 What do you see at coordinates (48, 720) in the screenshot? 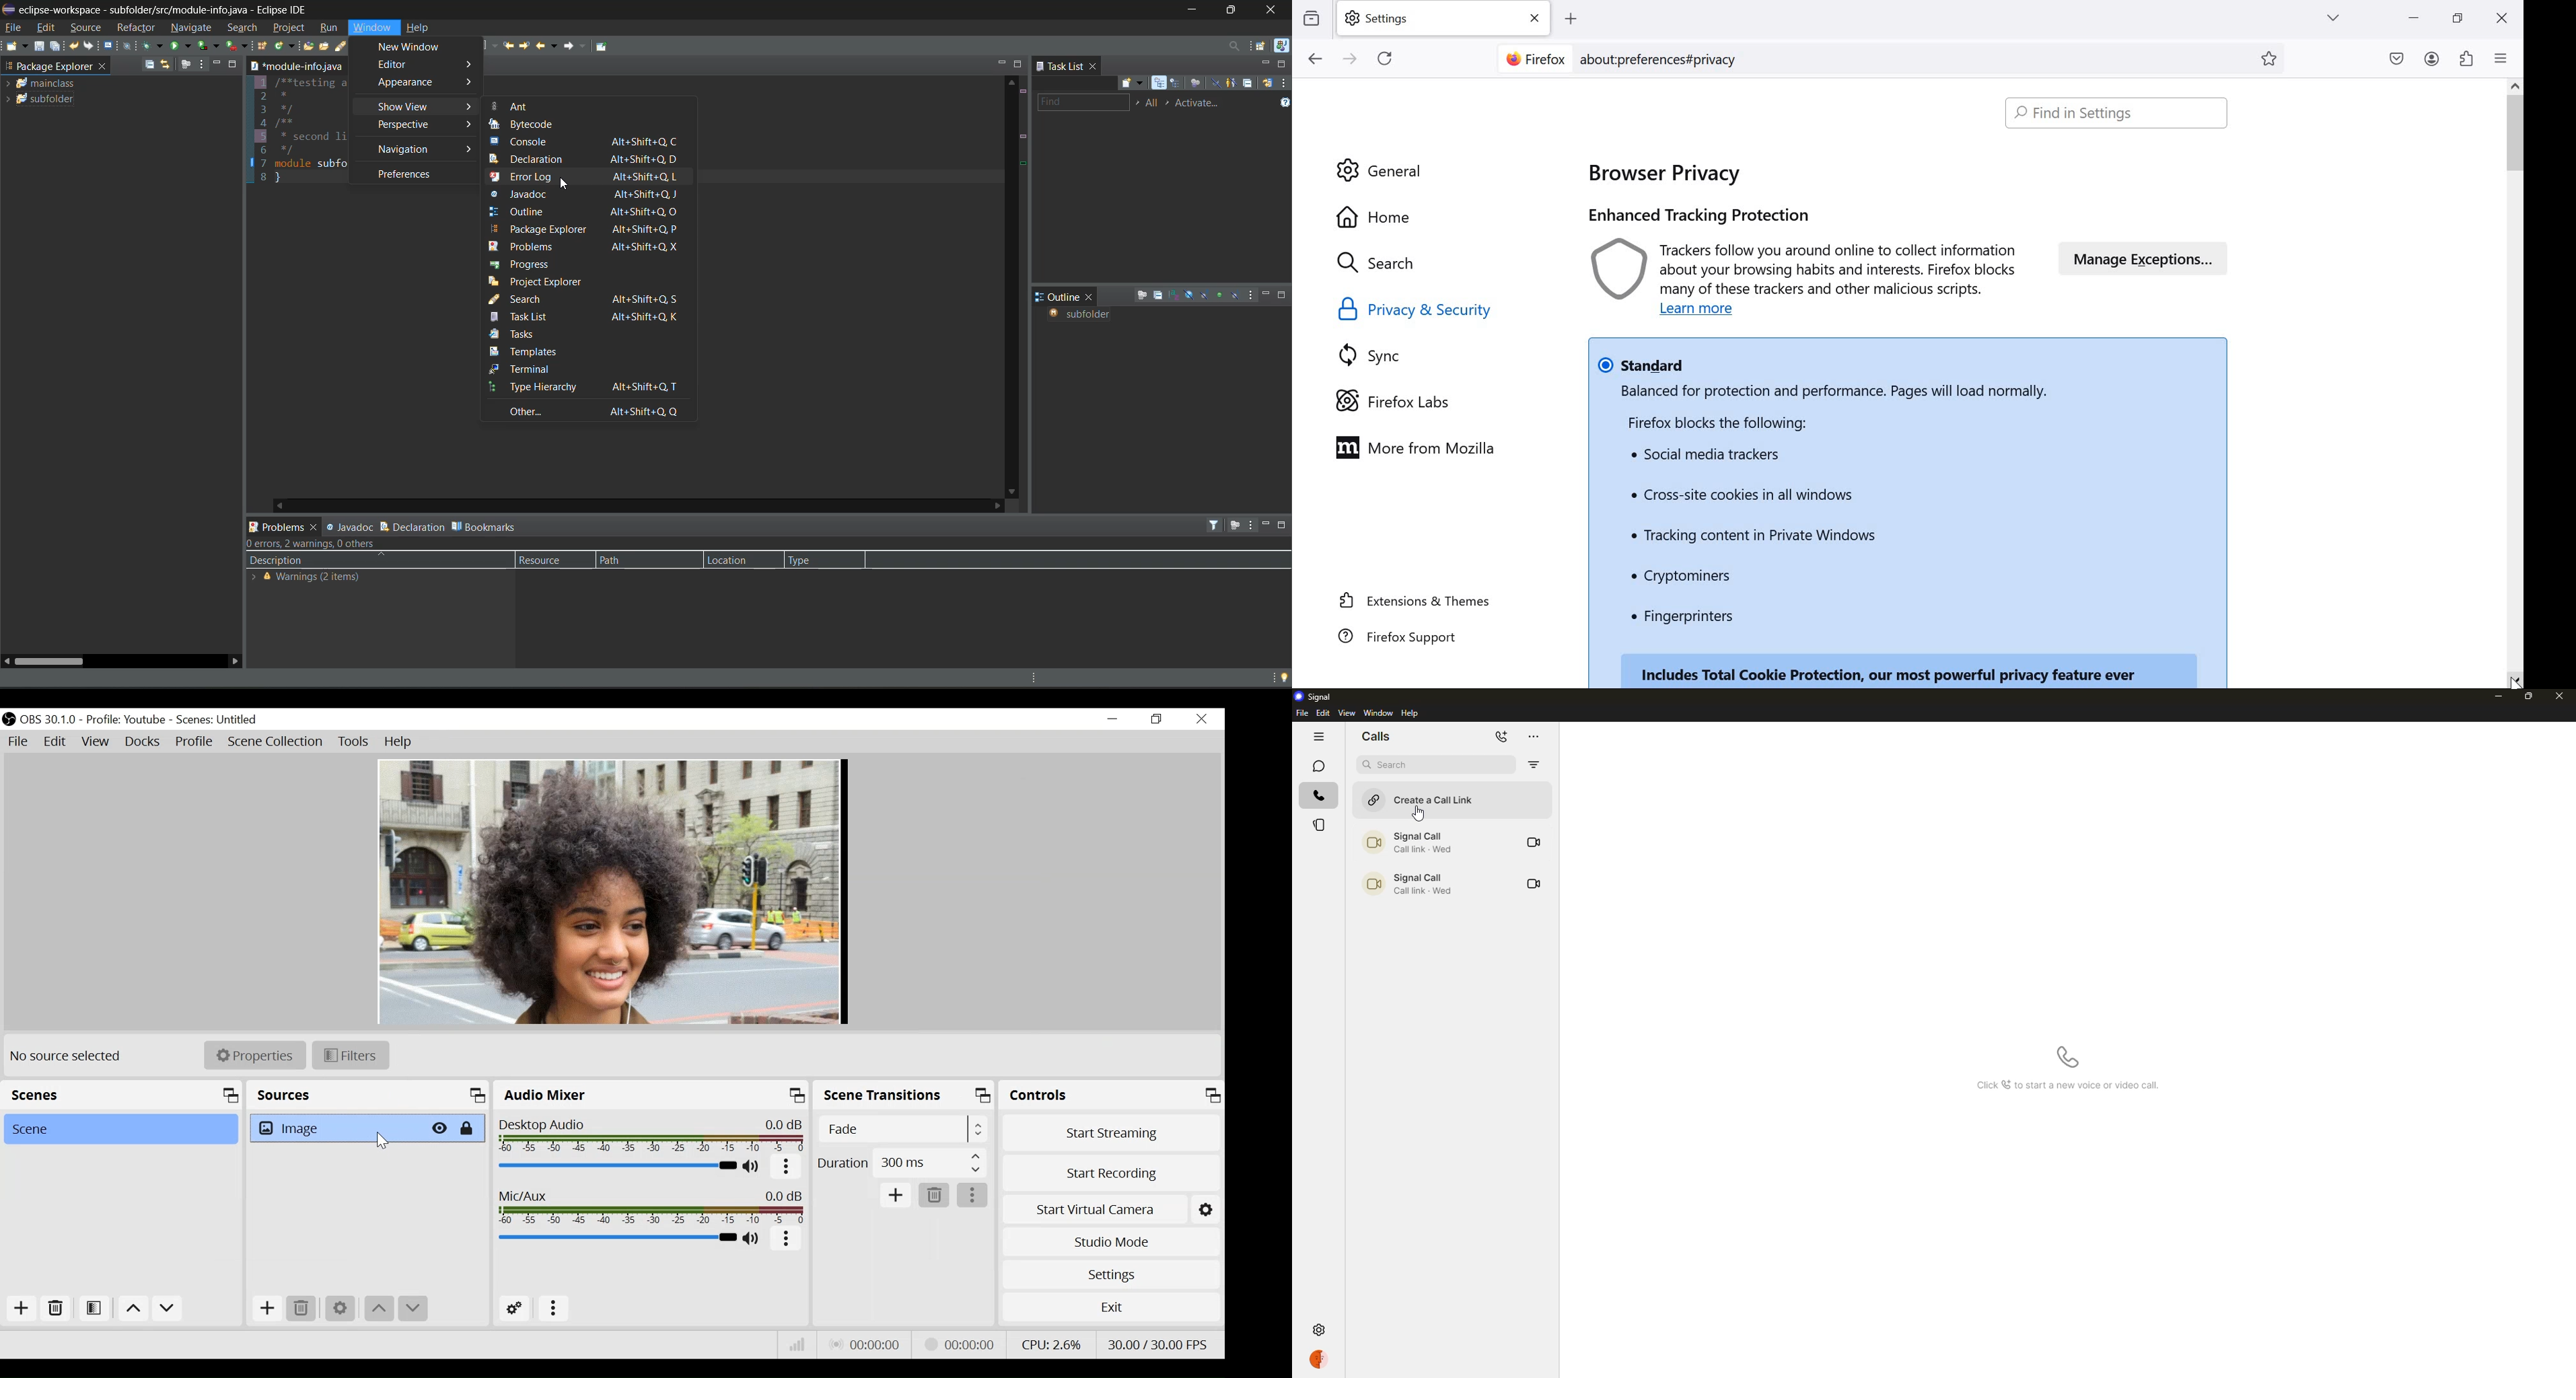
I see `OBS Version` at bounding box center [48, 720].